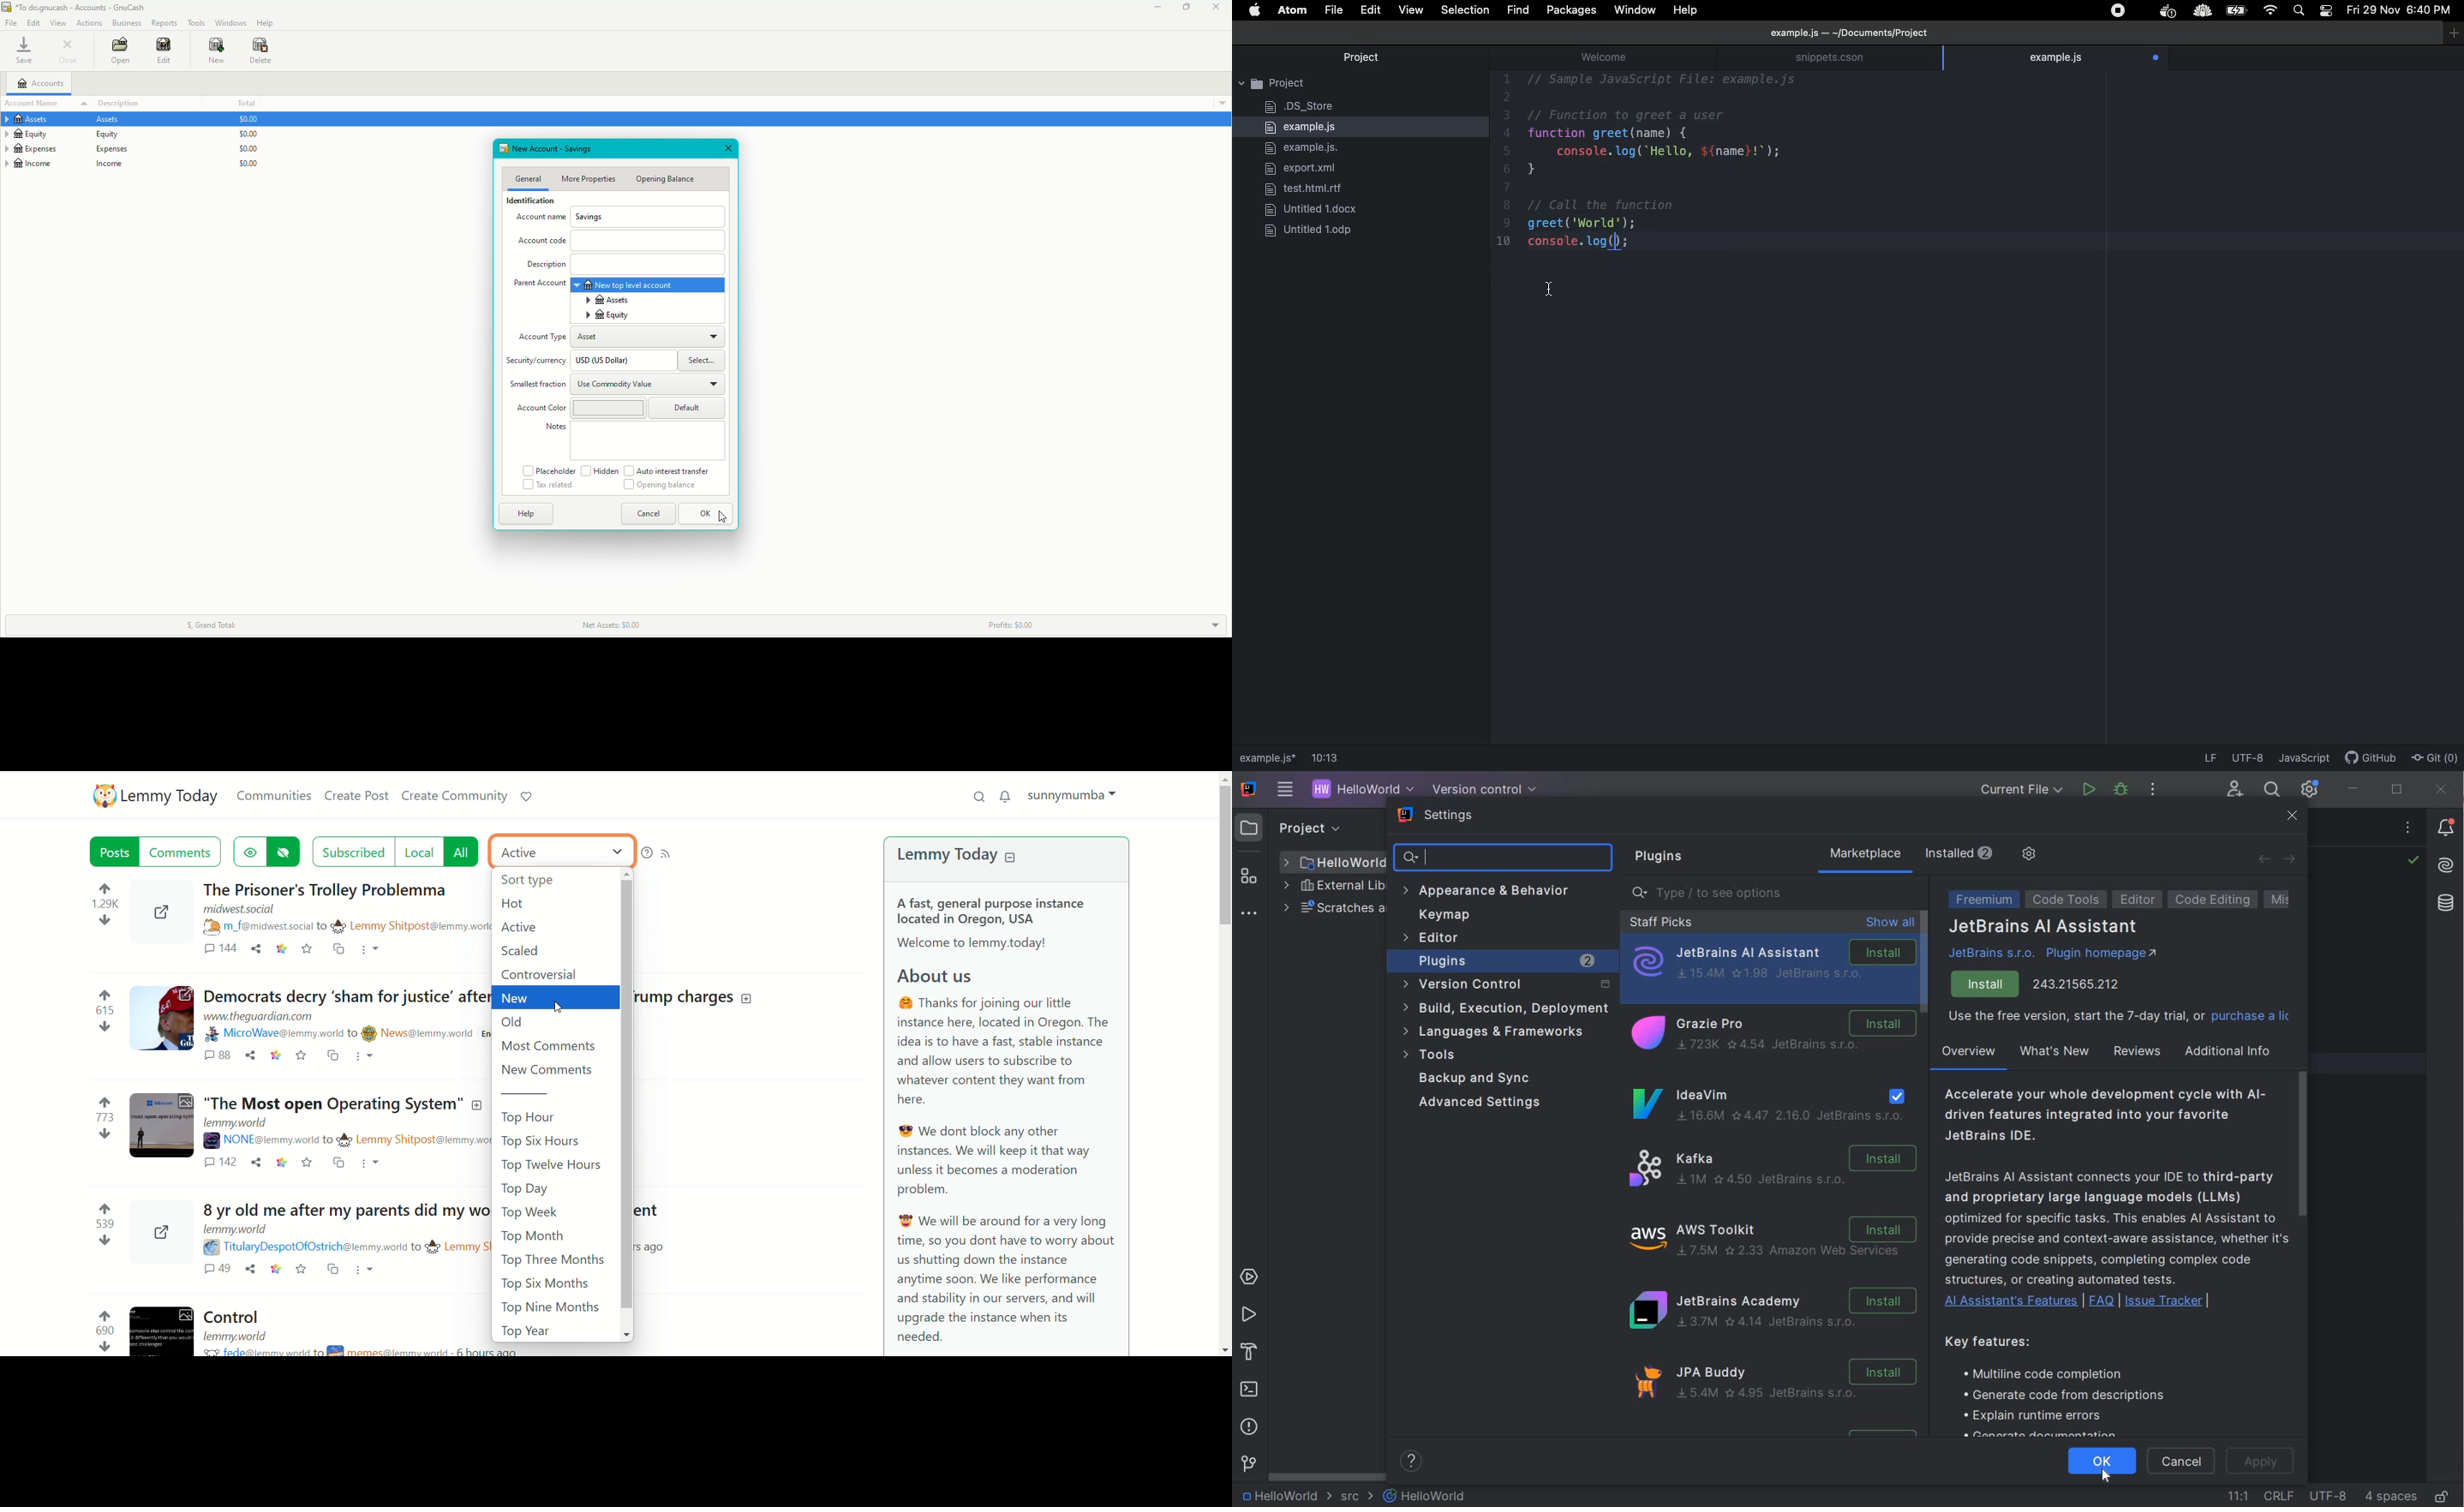 This screenshot has height=1512, width=2464. What do you see at coordinates (1326, 756) in the screenshot?
I see `1:1` at bounding box center [1326, 756].